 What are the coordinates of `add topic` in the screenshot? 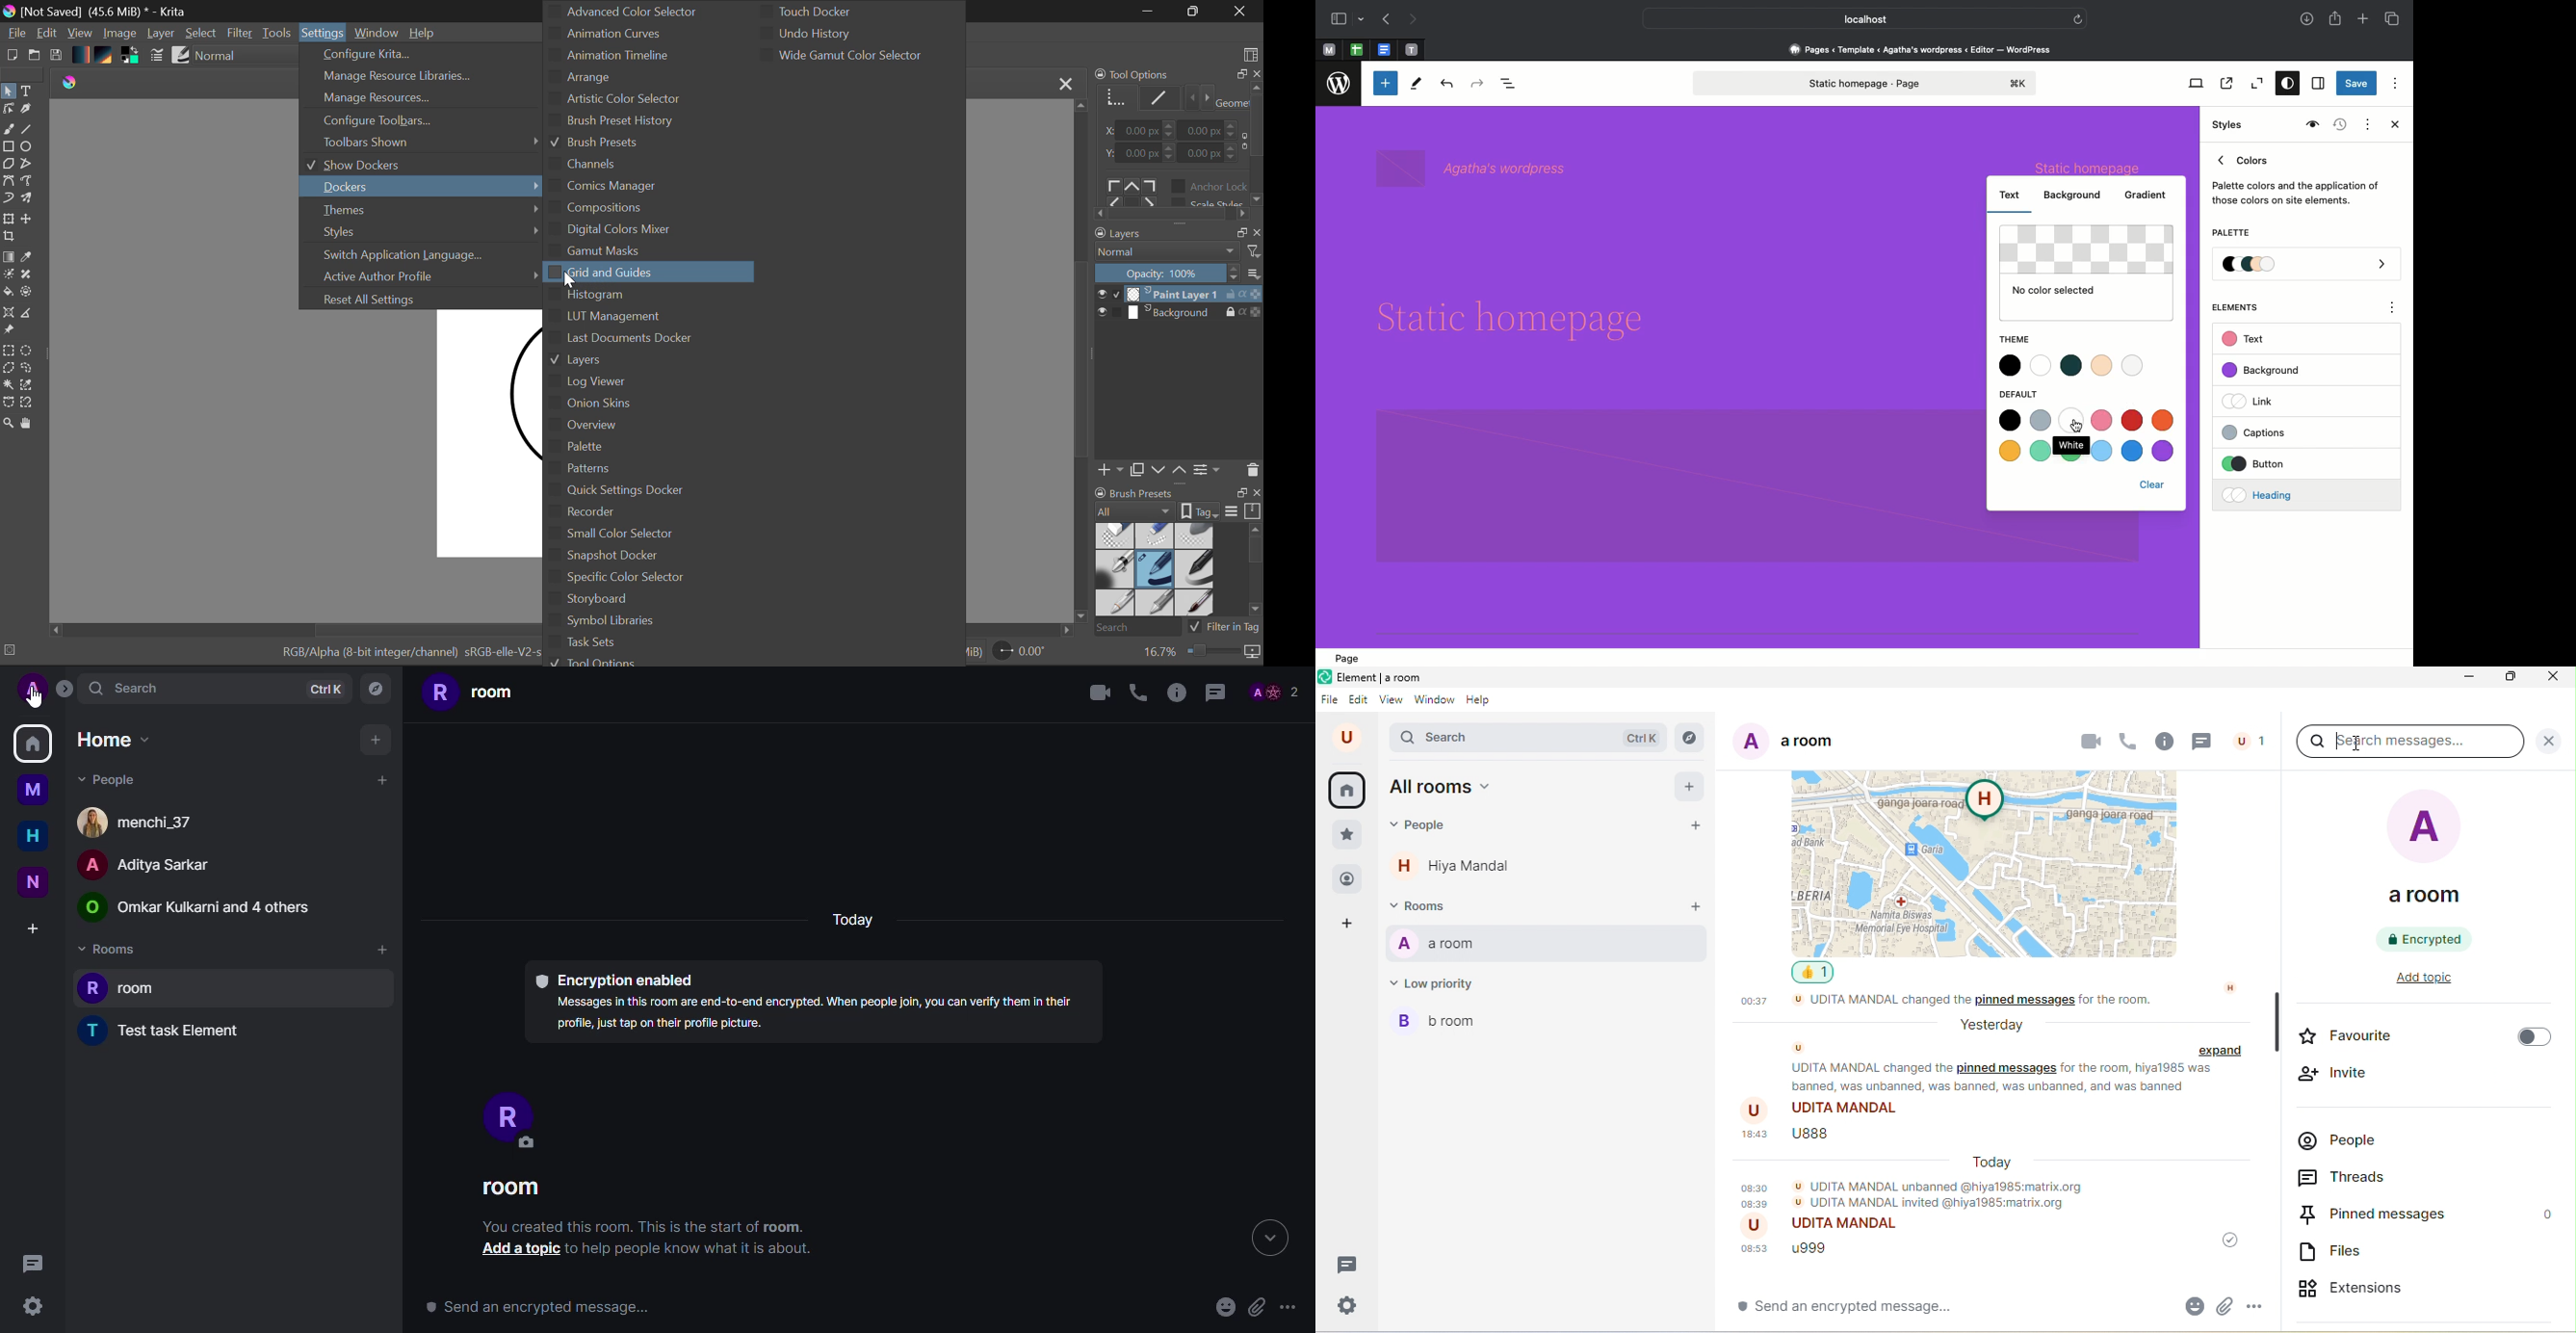 It's located at (2438, 980).